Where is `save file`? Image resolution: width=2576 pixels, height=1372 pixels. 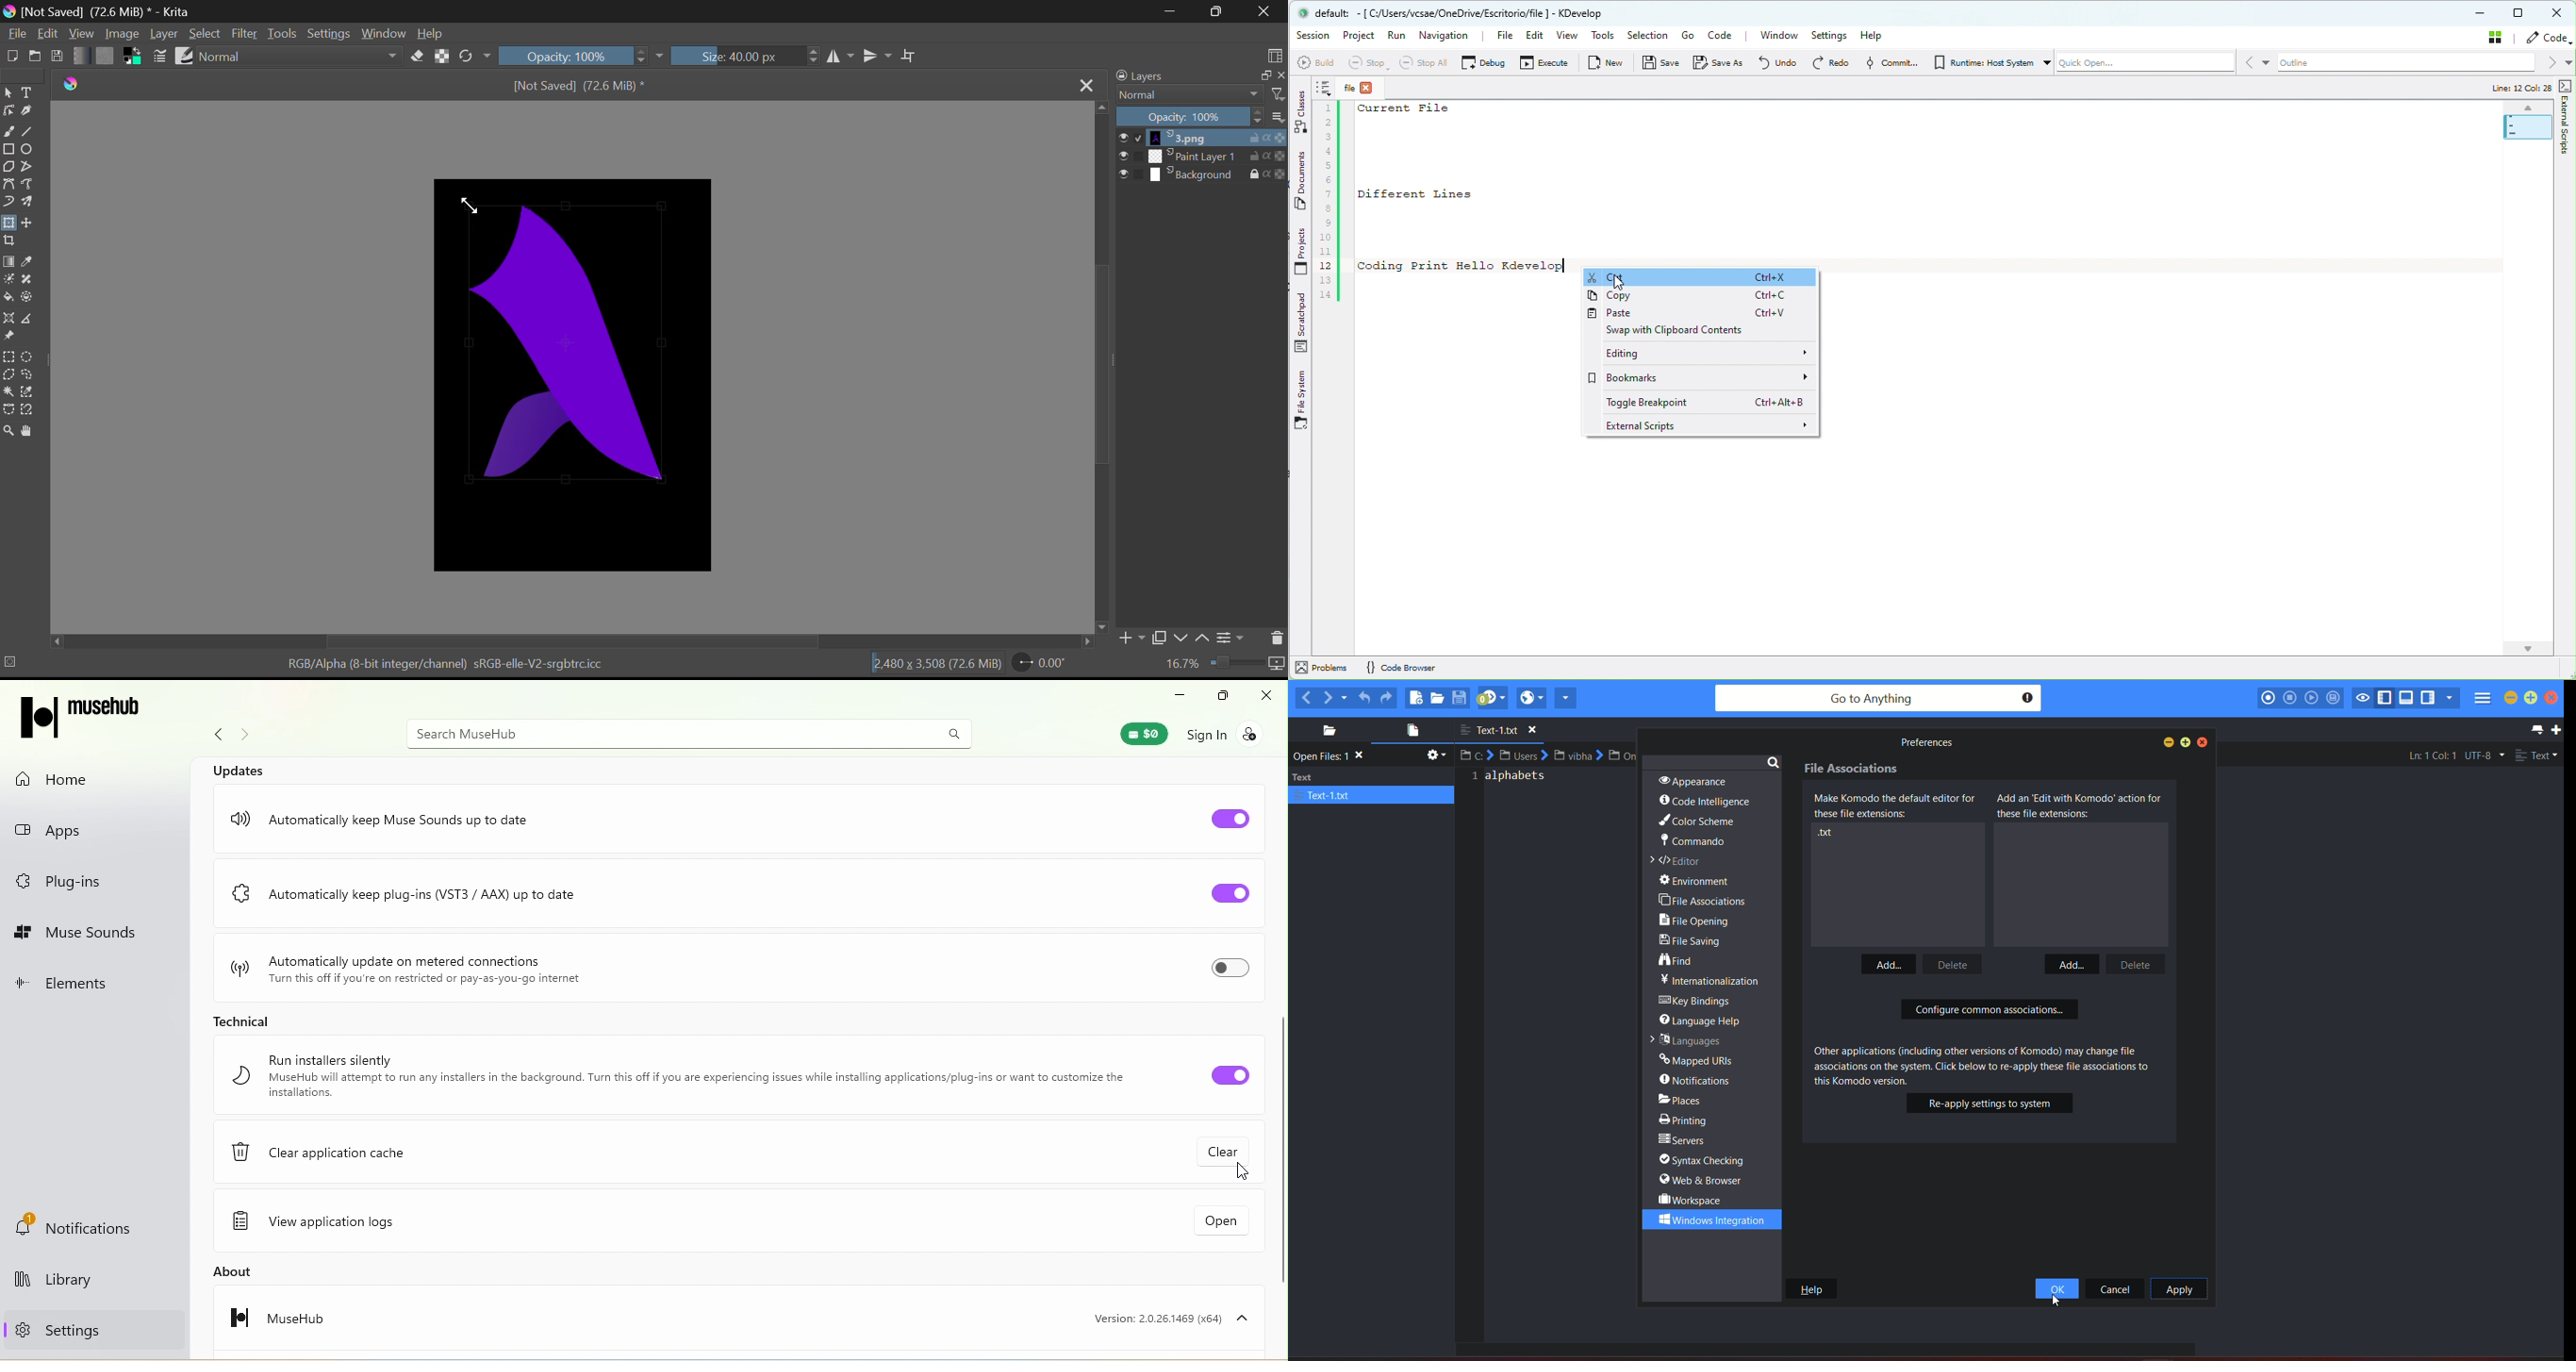
save file is located at coordinates (1461, 697).